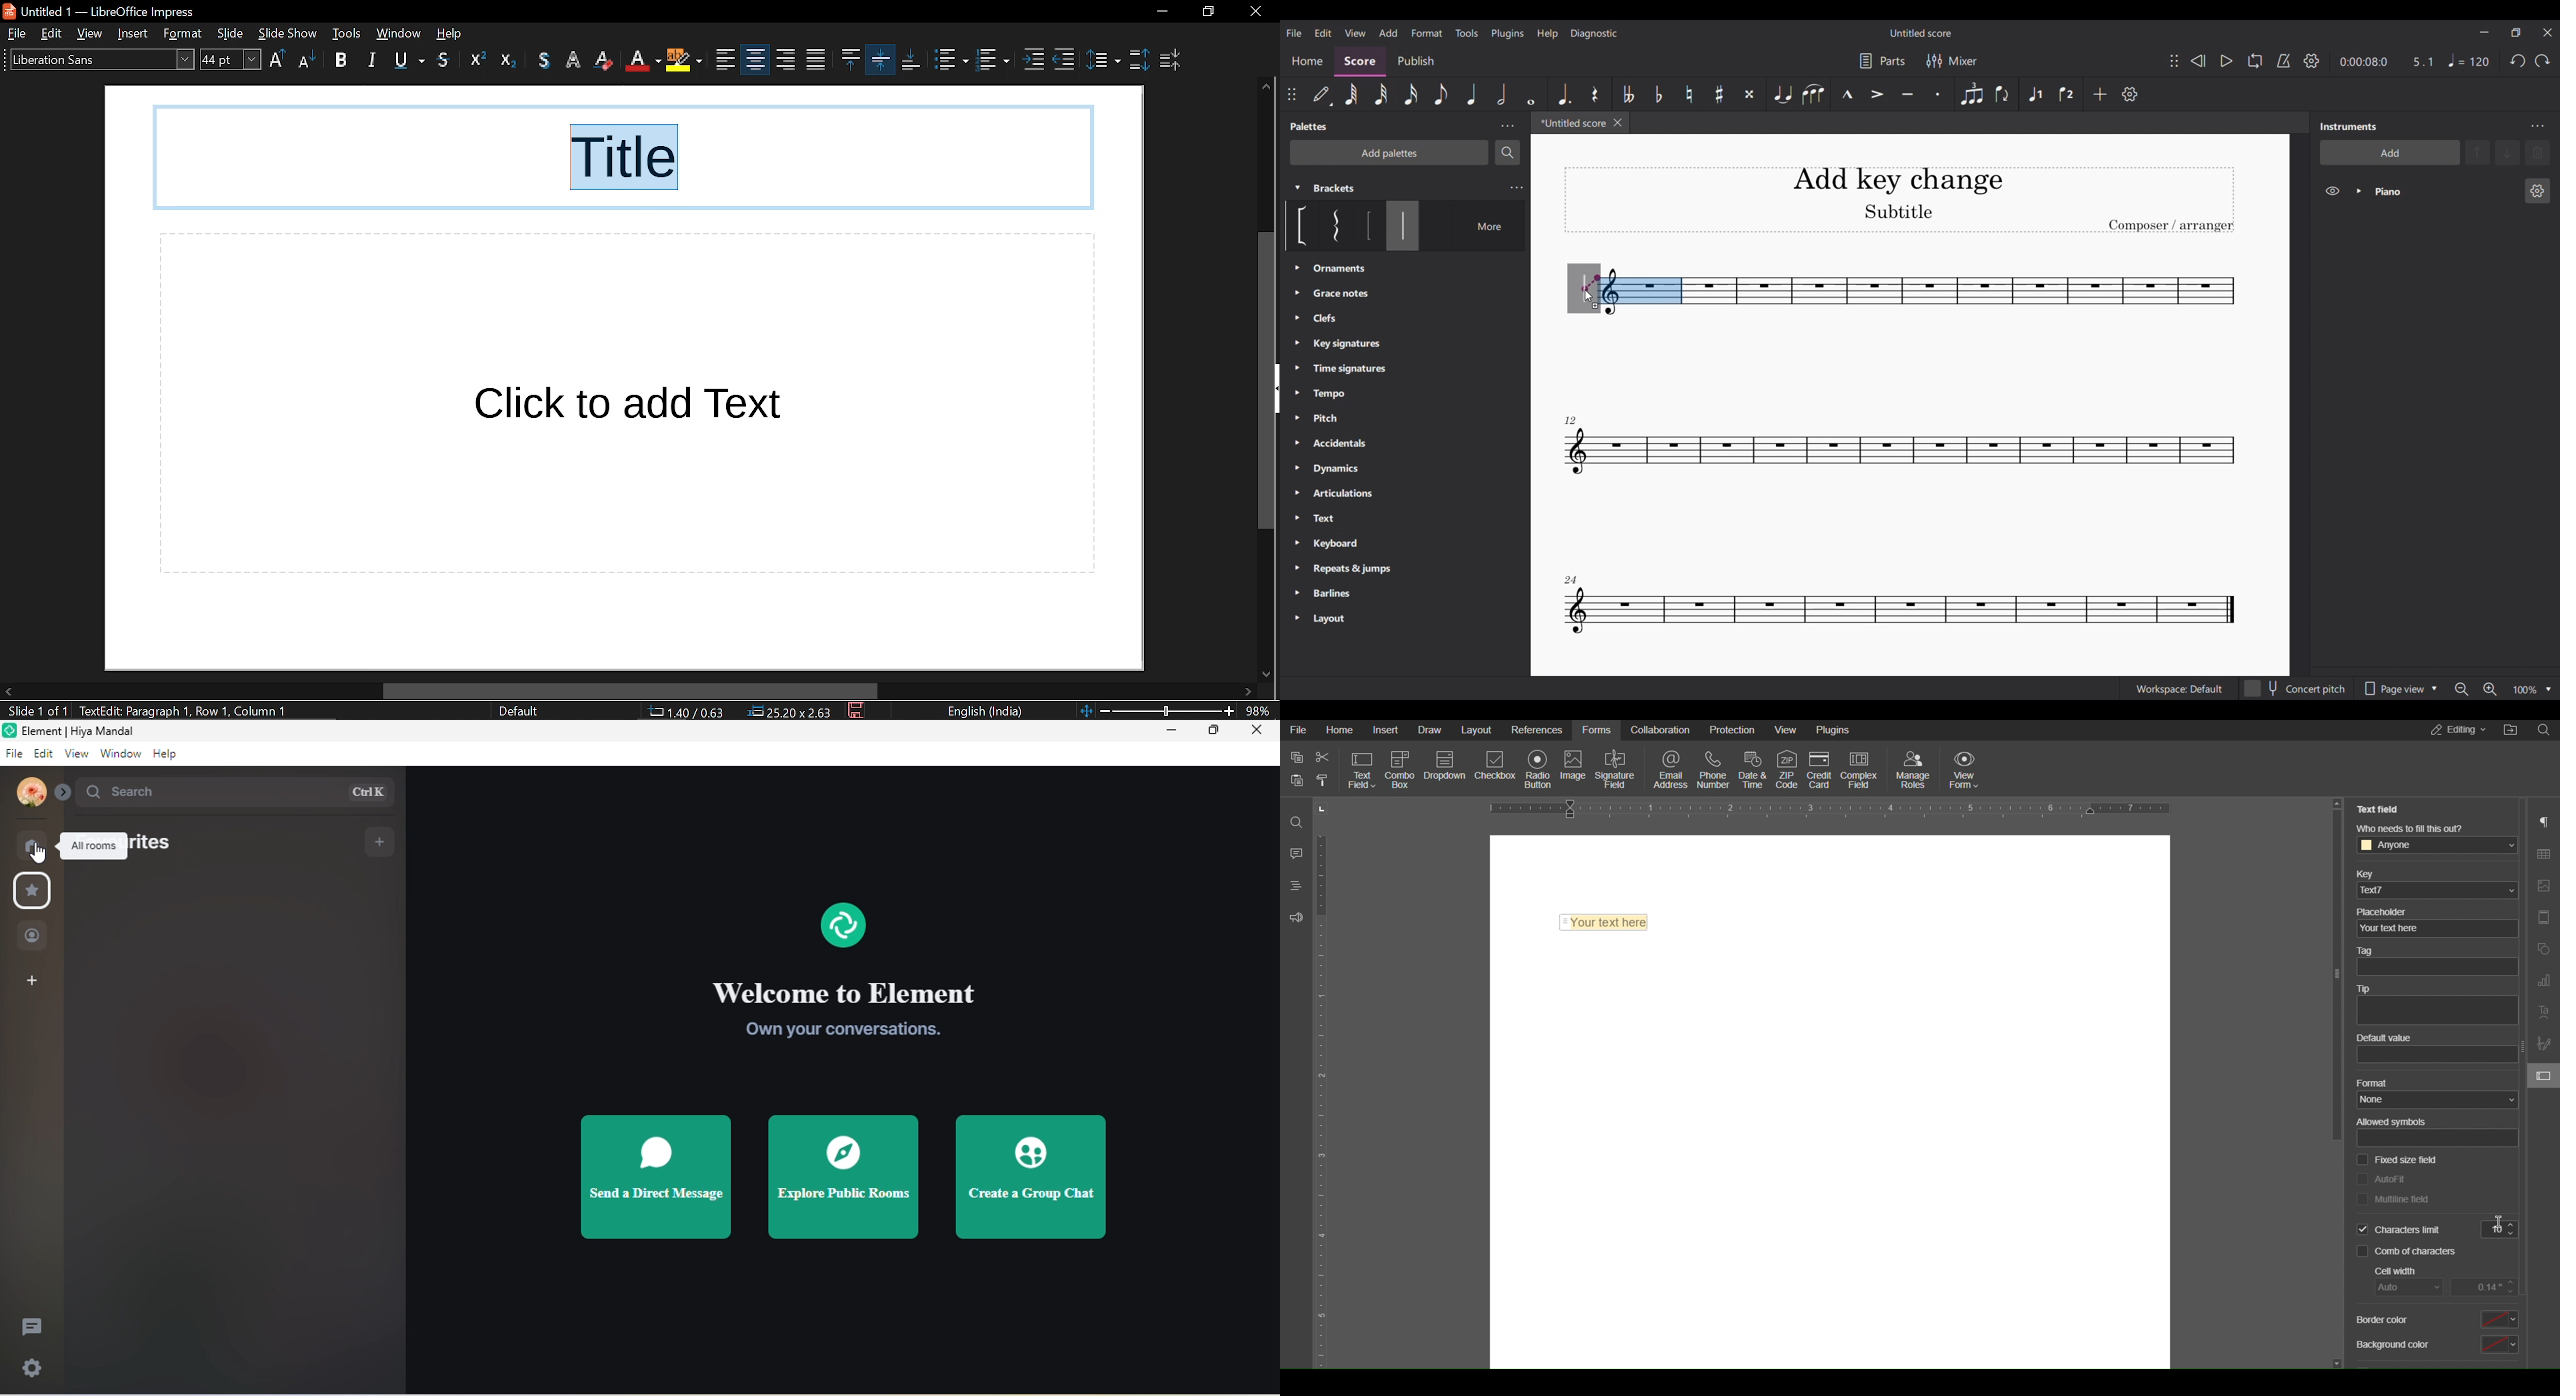  What do you see at coordinates (1297, 188) in the screenshot?
I see `Collapse Brackets` at bounding box center [1297, 188].